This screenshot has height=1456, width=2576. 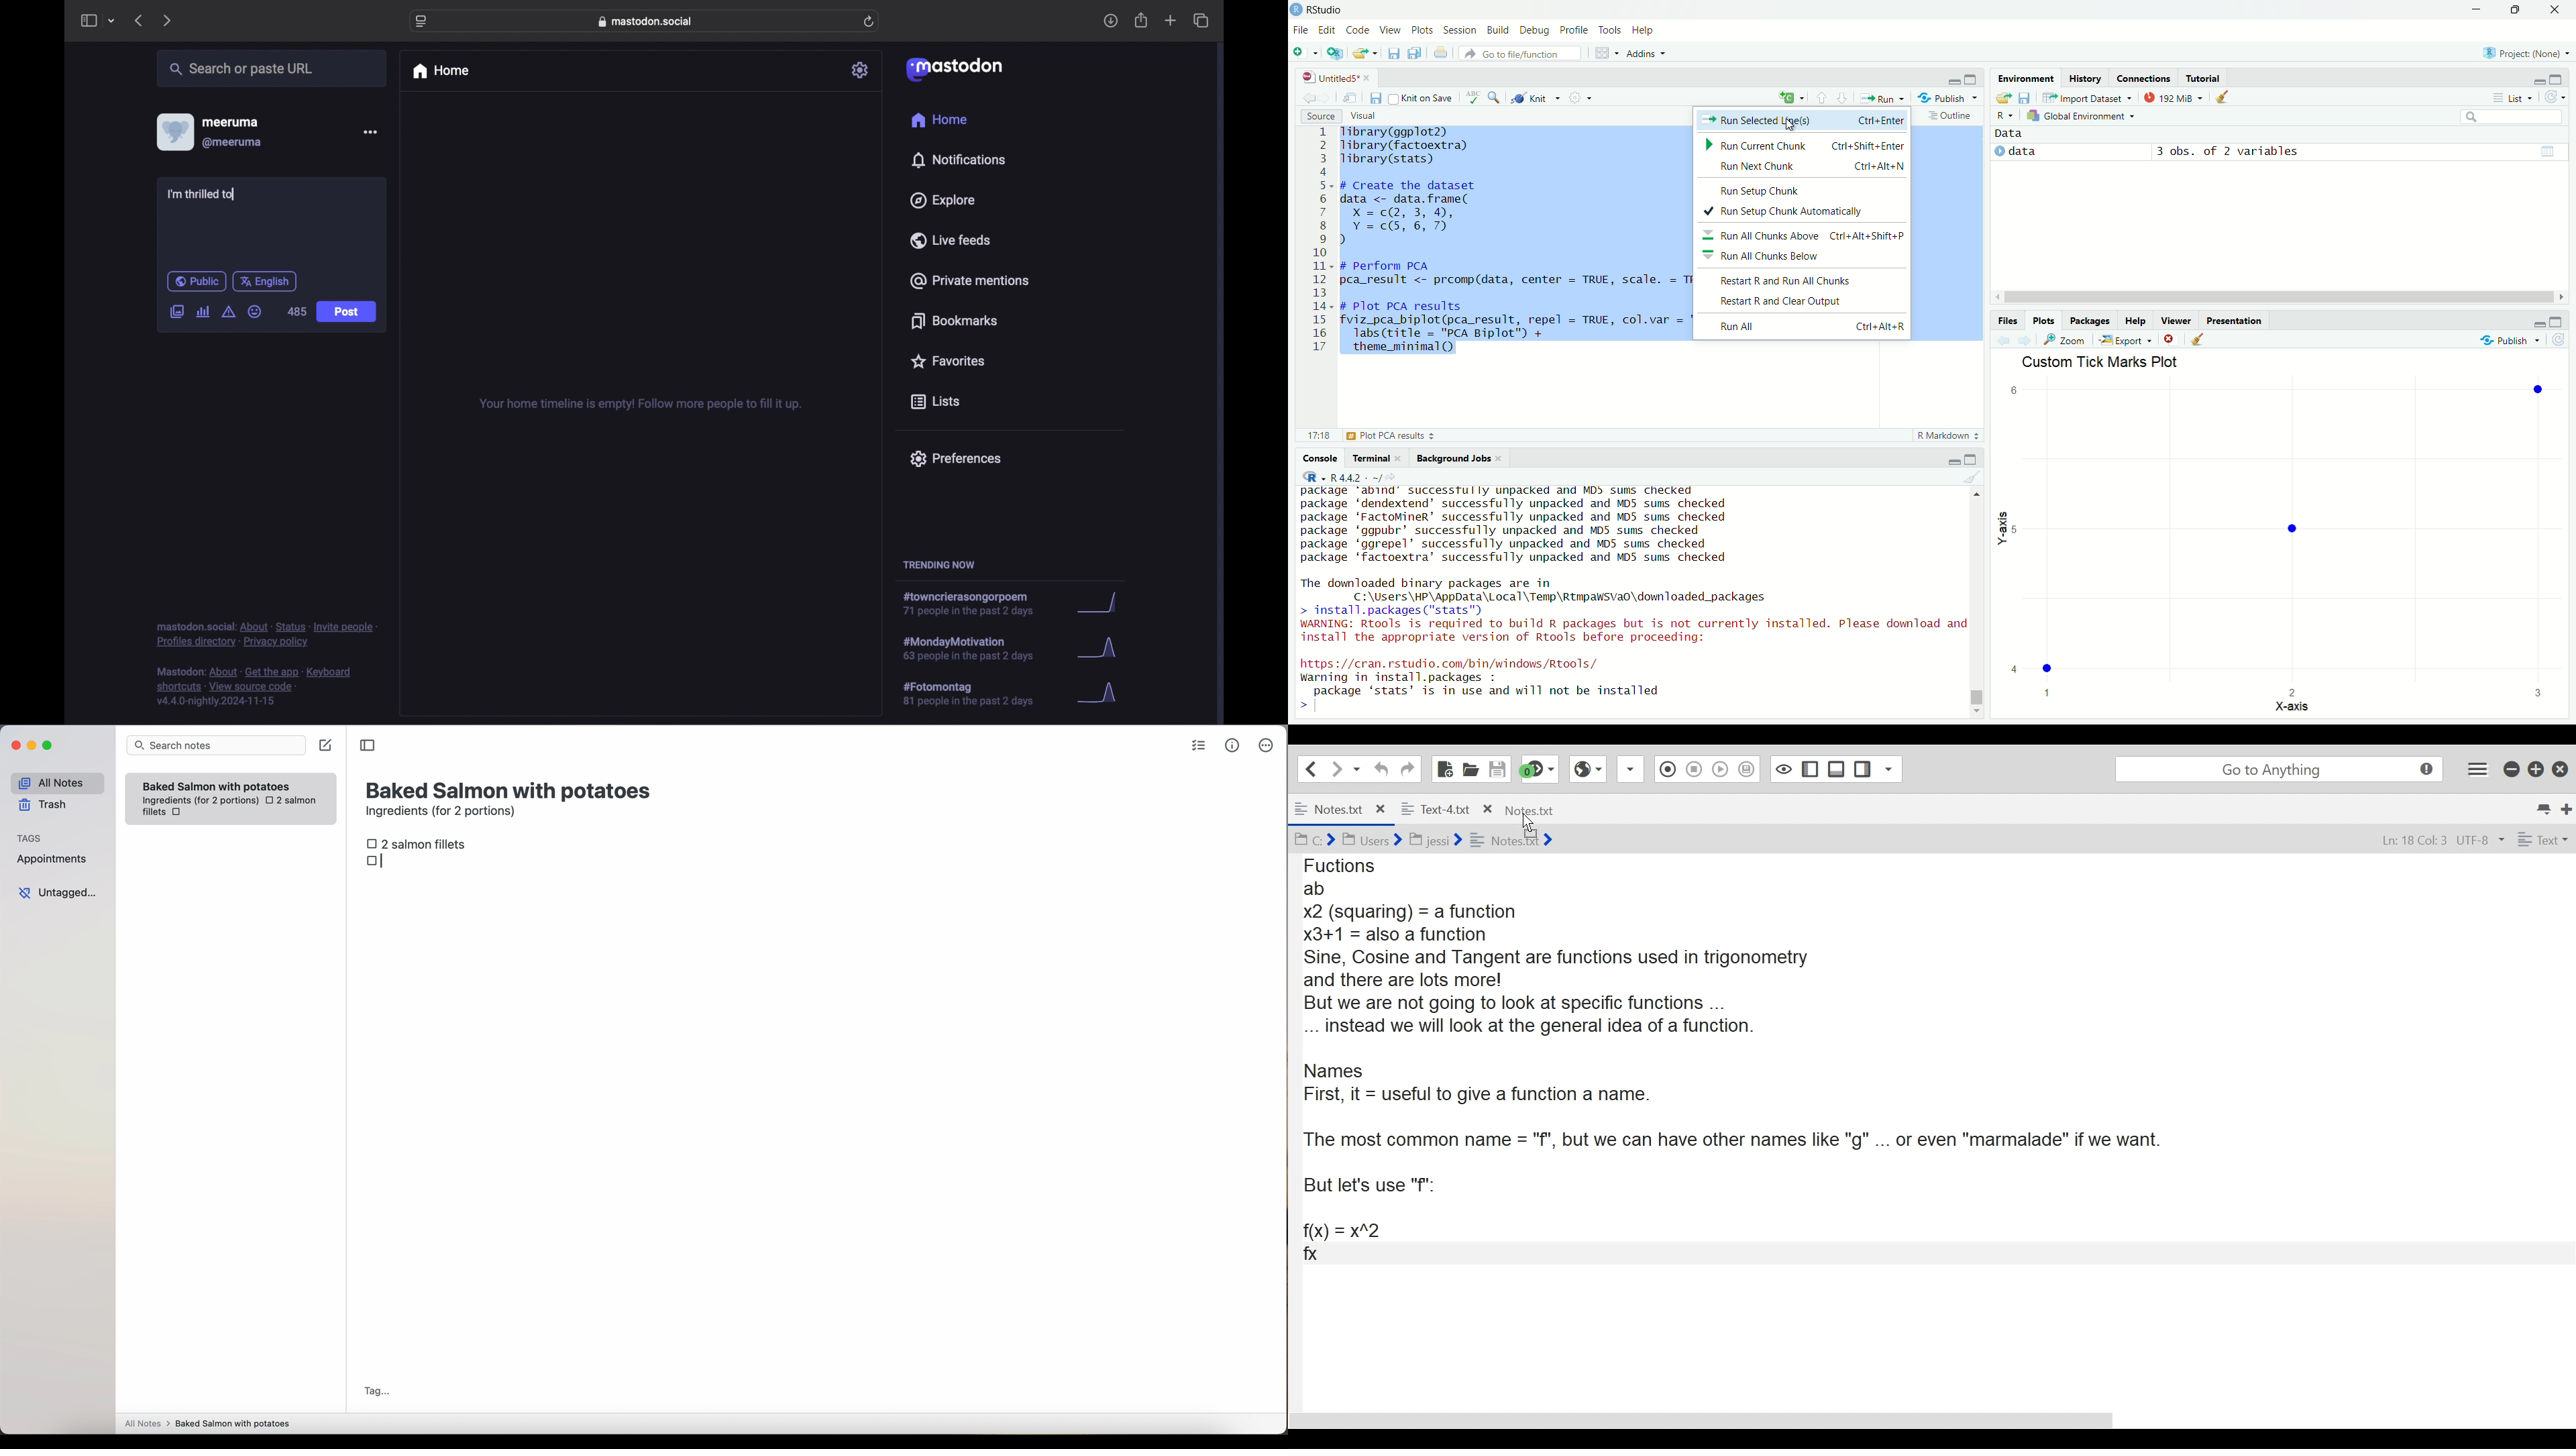 What do you see at coordinates (2044, 321) in the screenshot?
I see `Plots` at bounding box center [2044, 321].